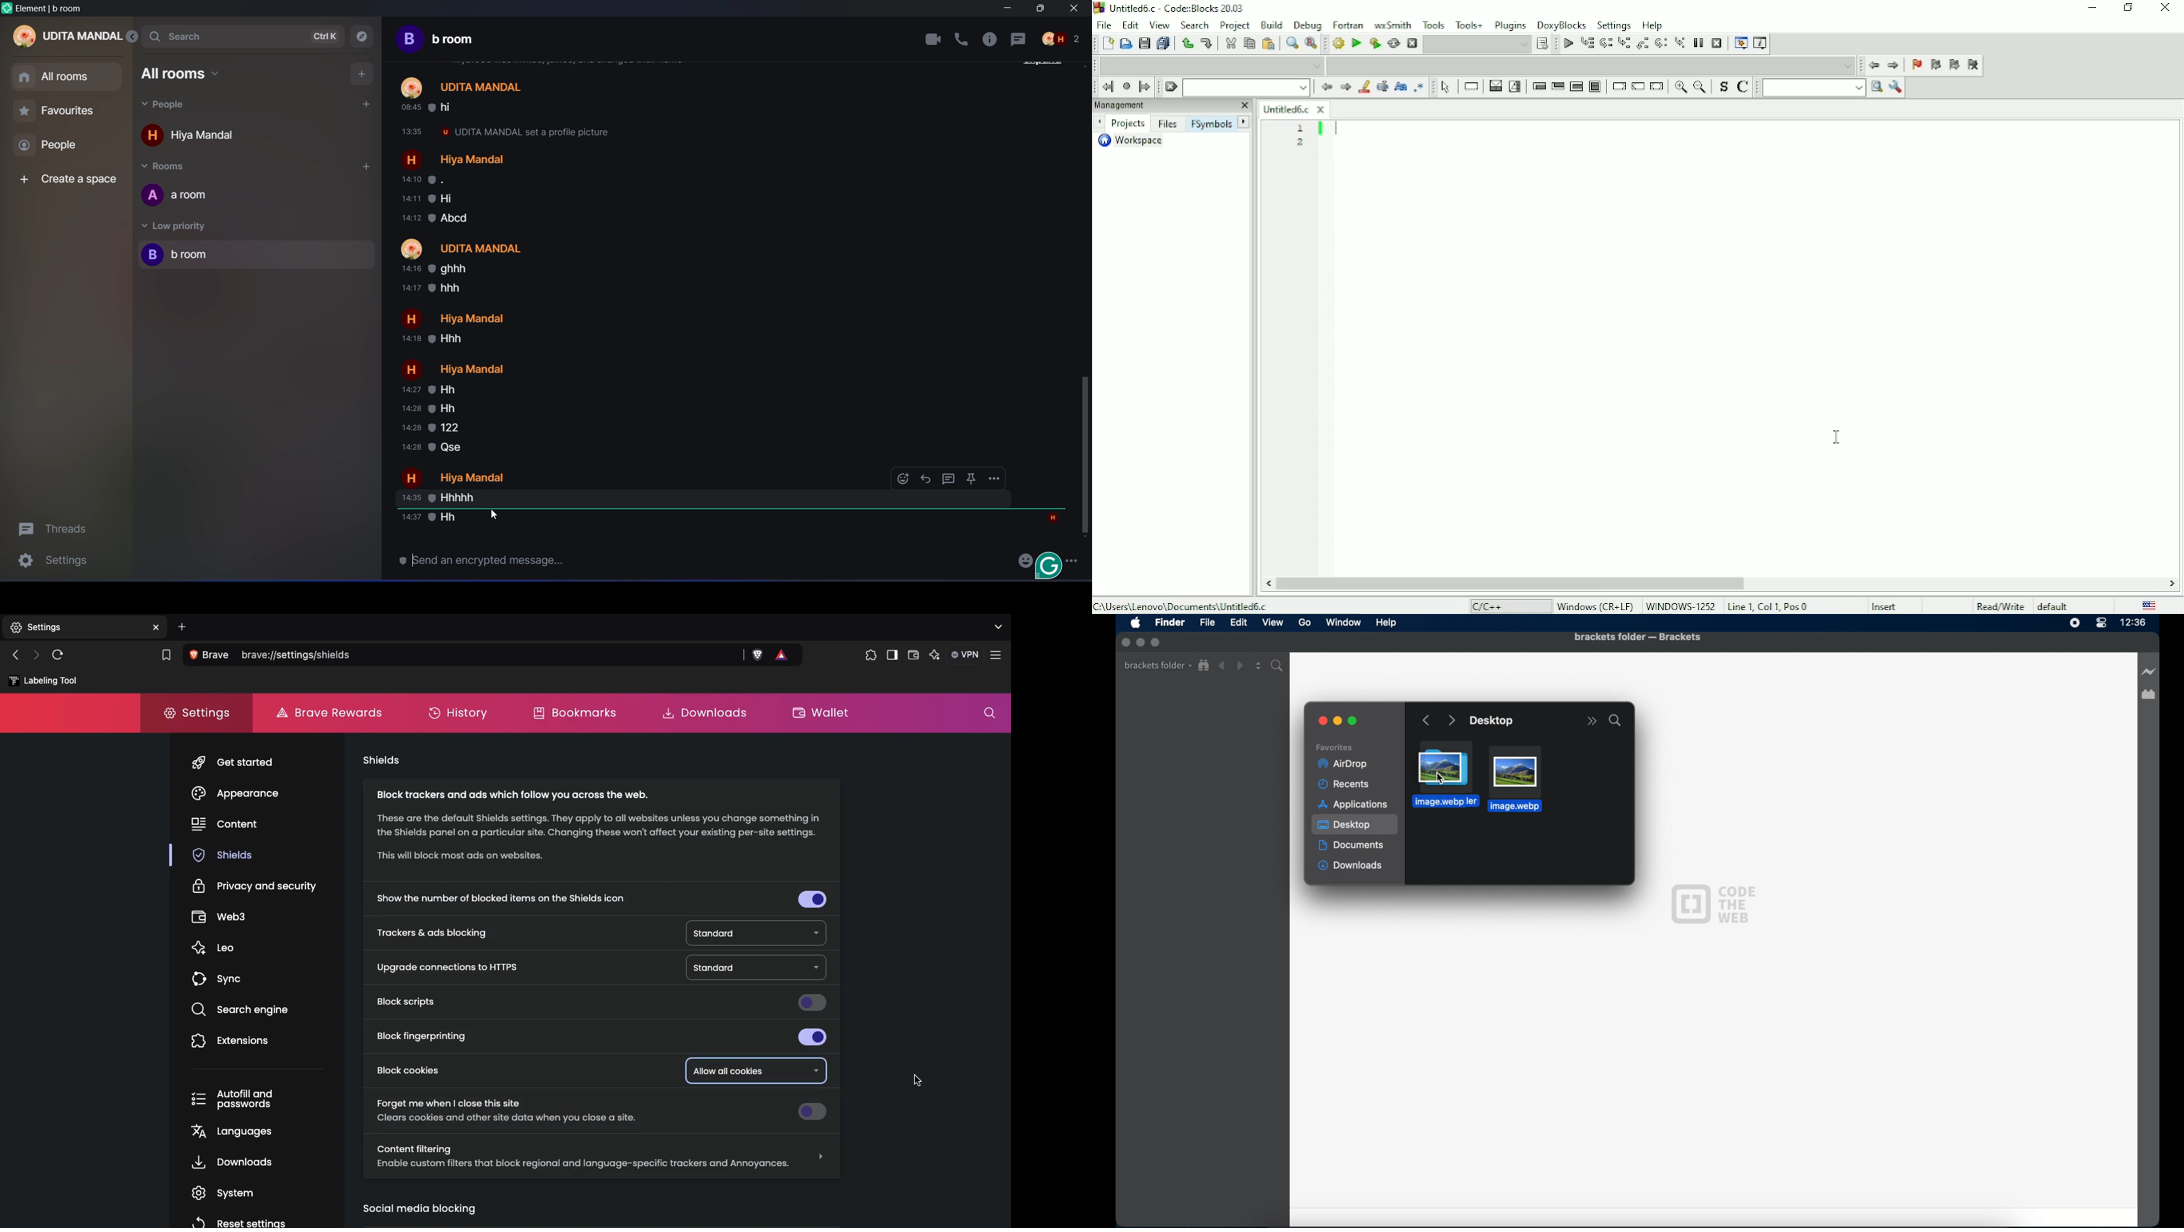 This screenshot has height=1232, width=2184. I want to click on Toggle bookmark, so click(1917, 66).